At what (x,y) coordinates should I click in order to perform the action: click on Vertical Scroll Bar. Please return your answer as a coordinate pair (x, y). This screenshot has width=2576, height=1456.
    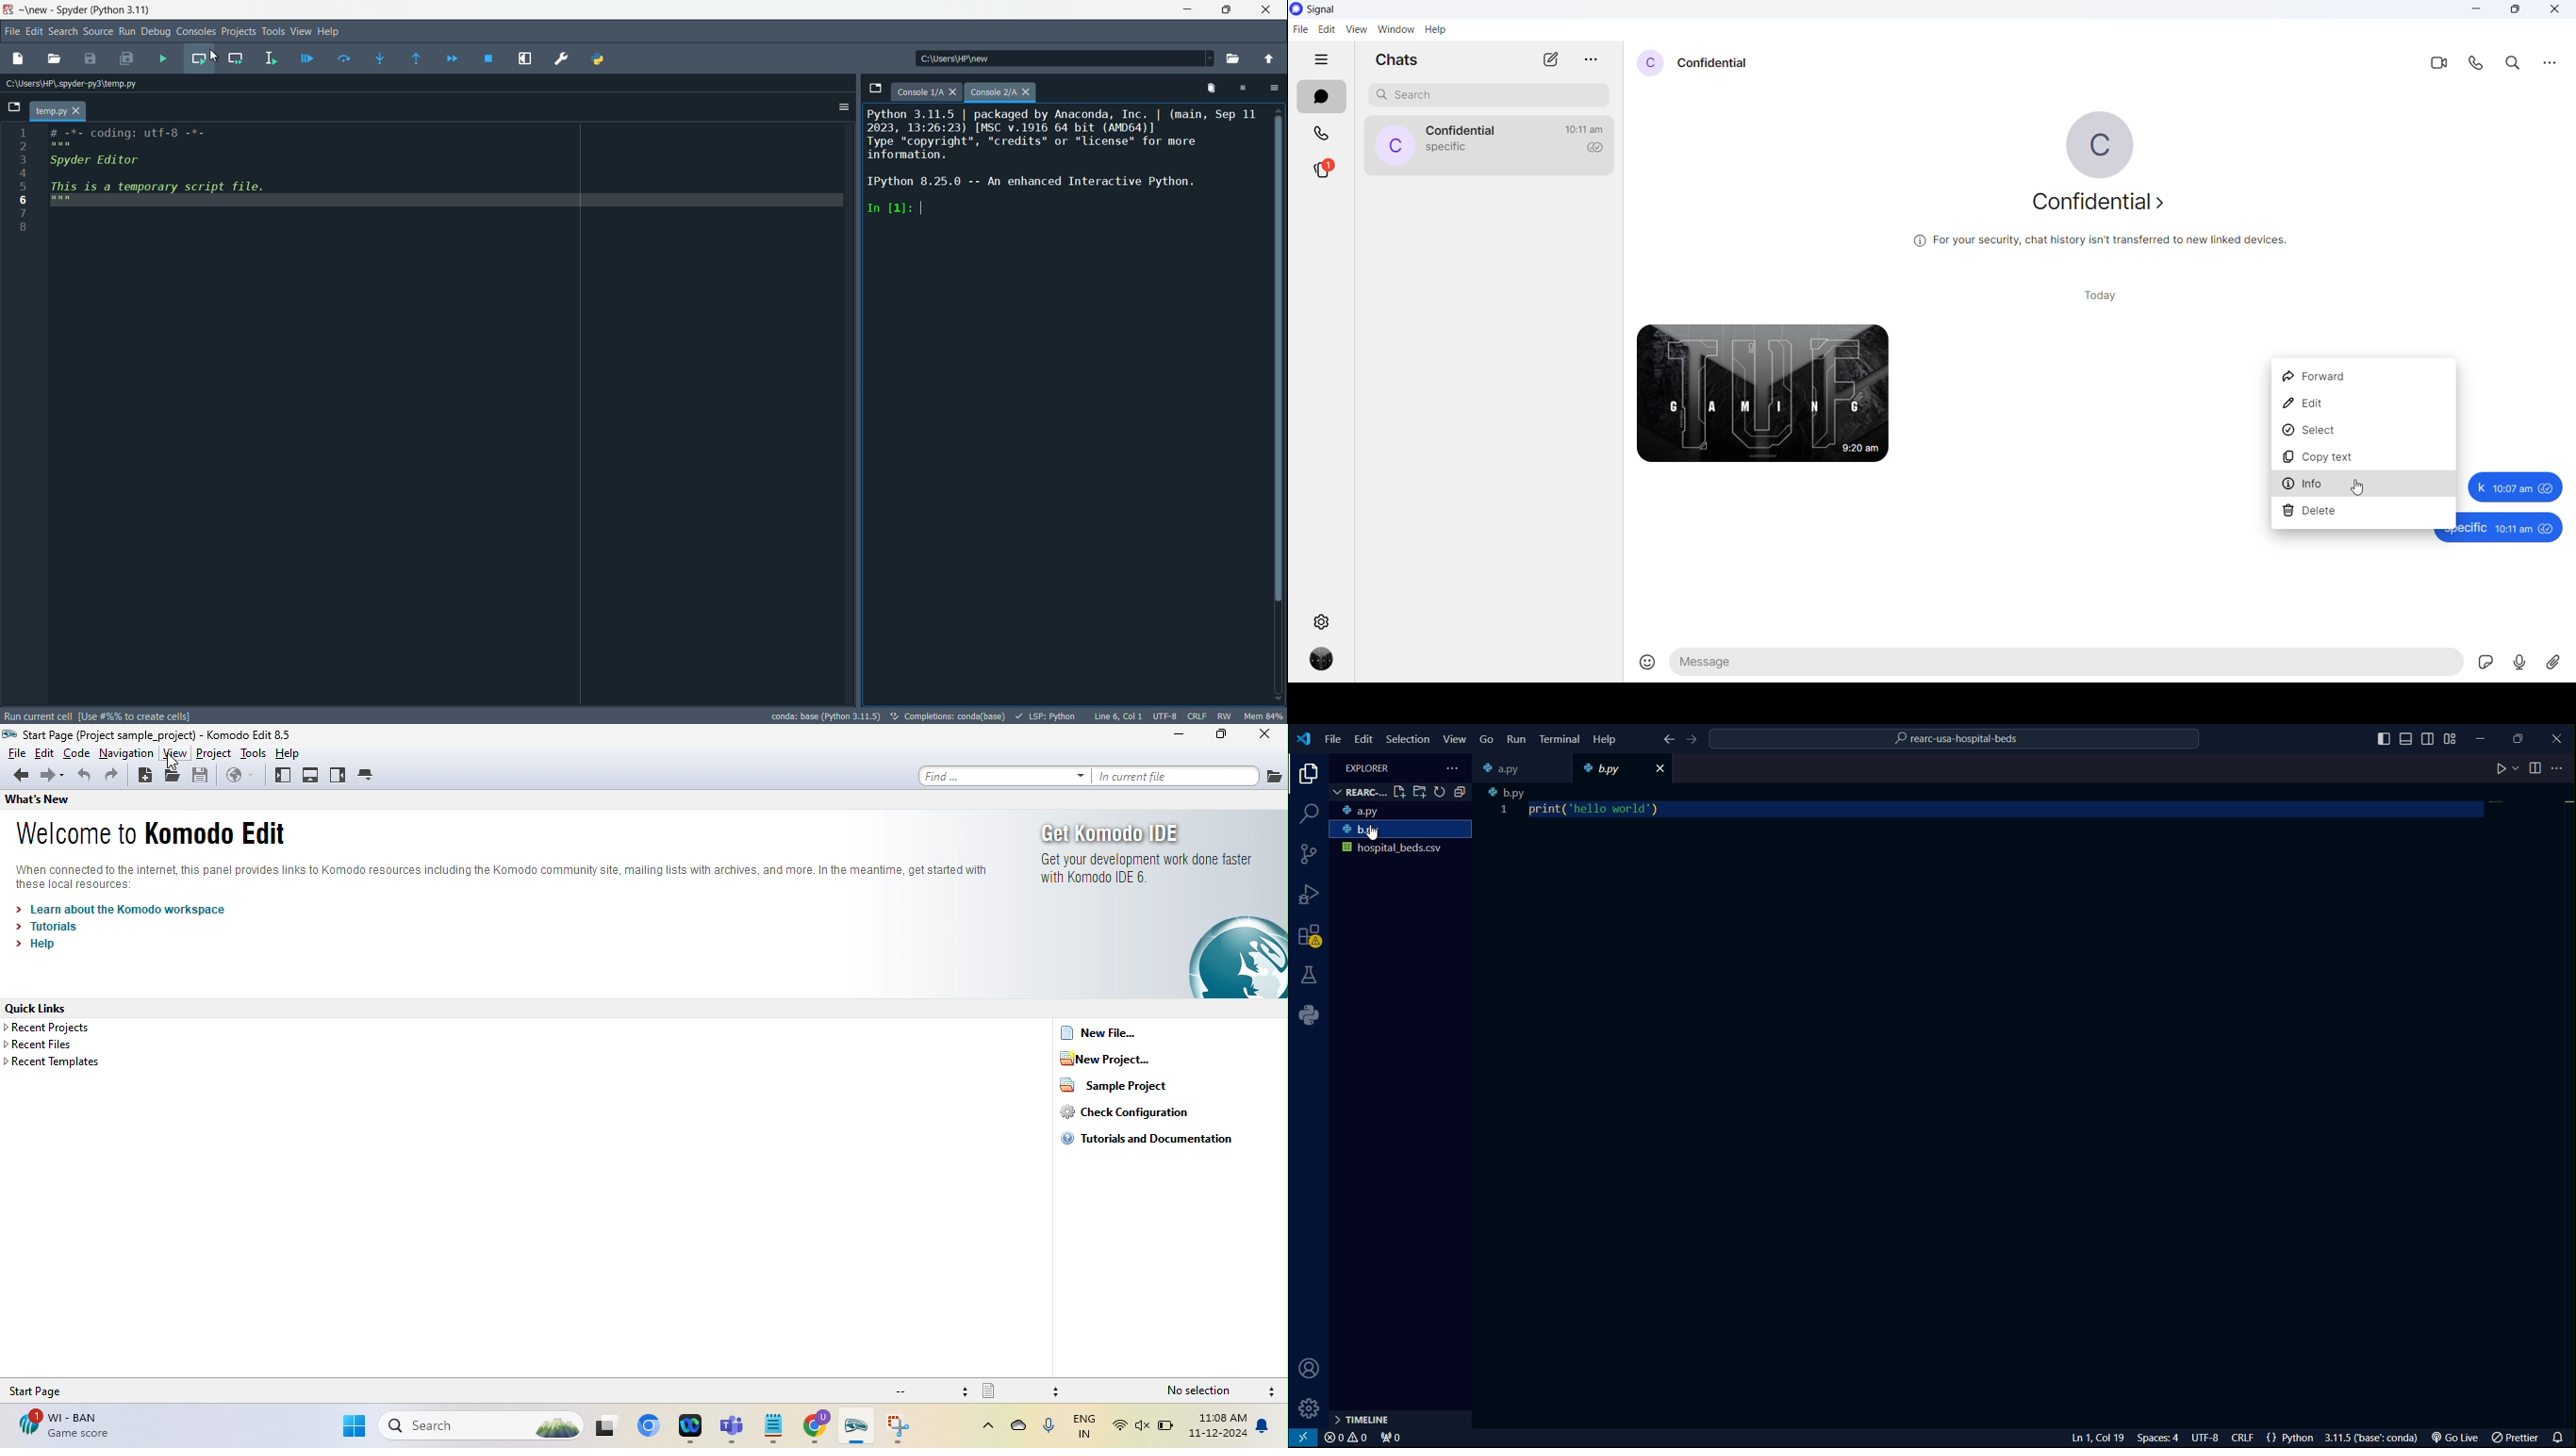
    Looking at the image, I should click on (1279, 357).